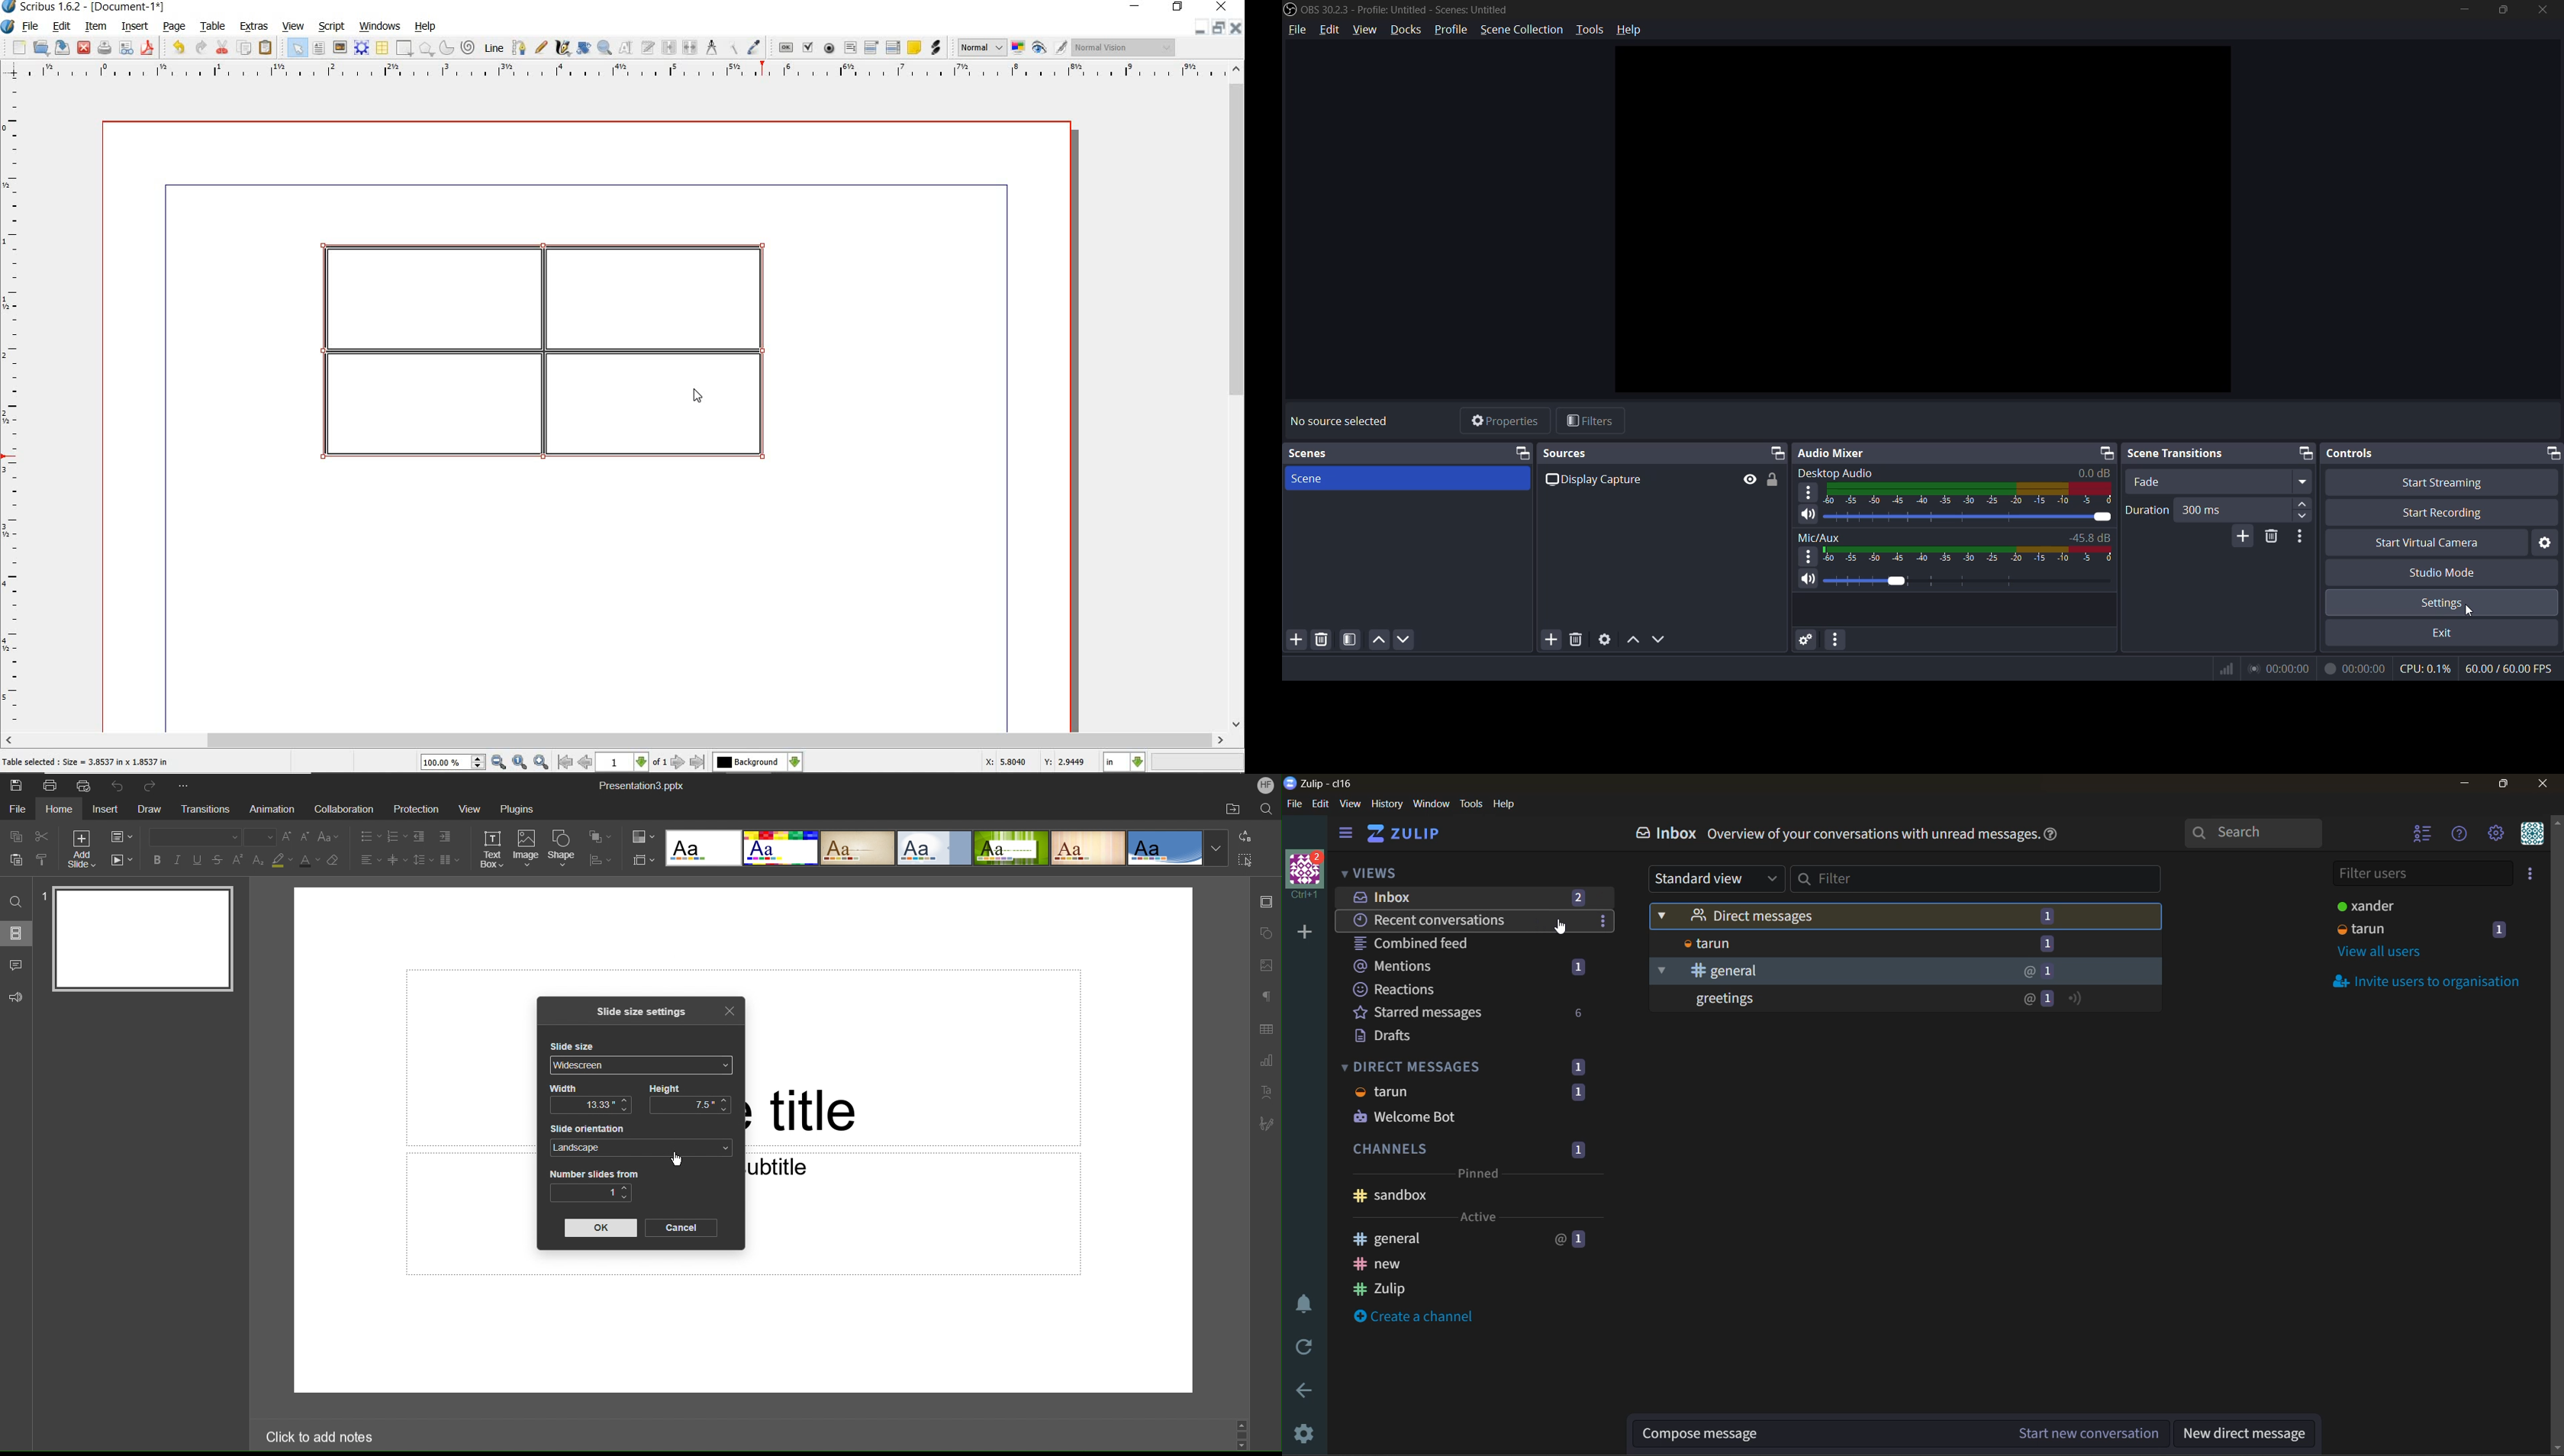 The image size is (2576, 1456). What do you see at coordinates (19, 49) in the screenshot?
I see `new` at bounding box center [19, 49].